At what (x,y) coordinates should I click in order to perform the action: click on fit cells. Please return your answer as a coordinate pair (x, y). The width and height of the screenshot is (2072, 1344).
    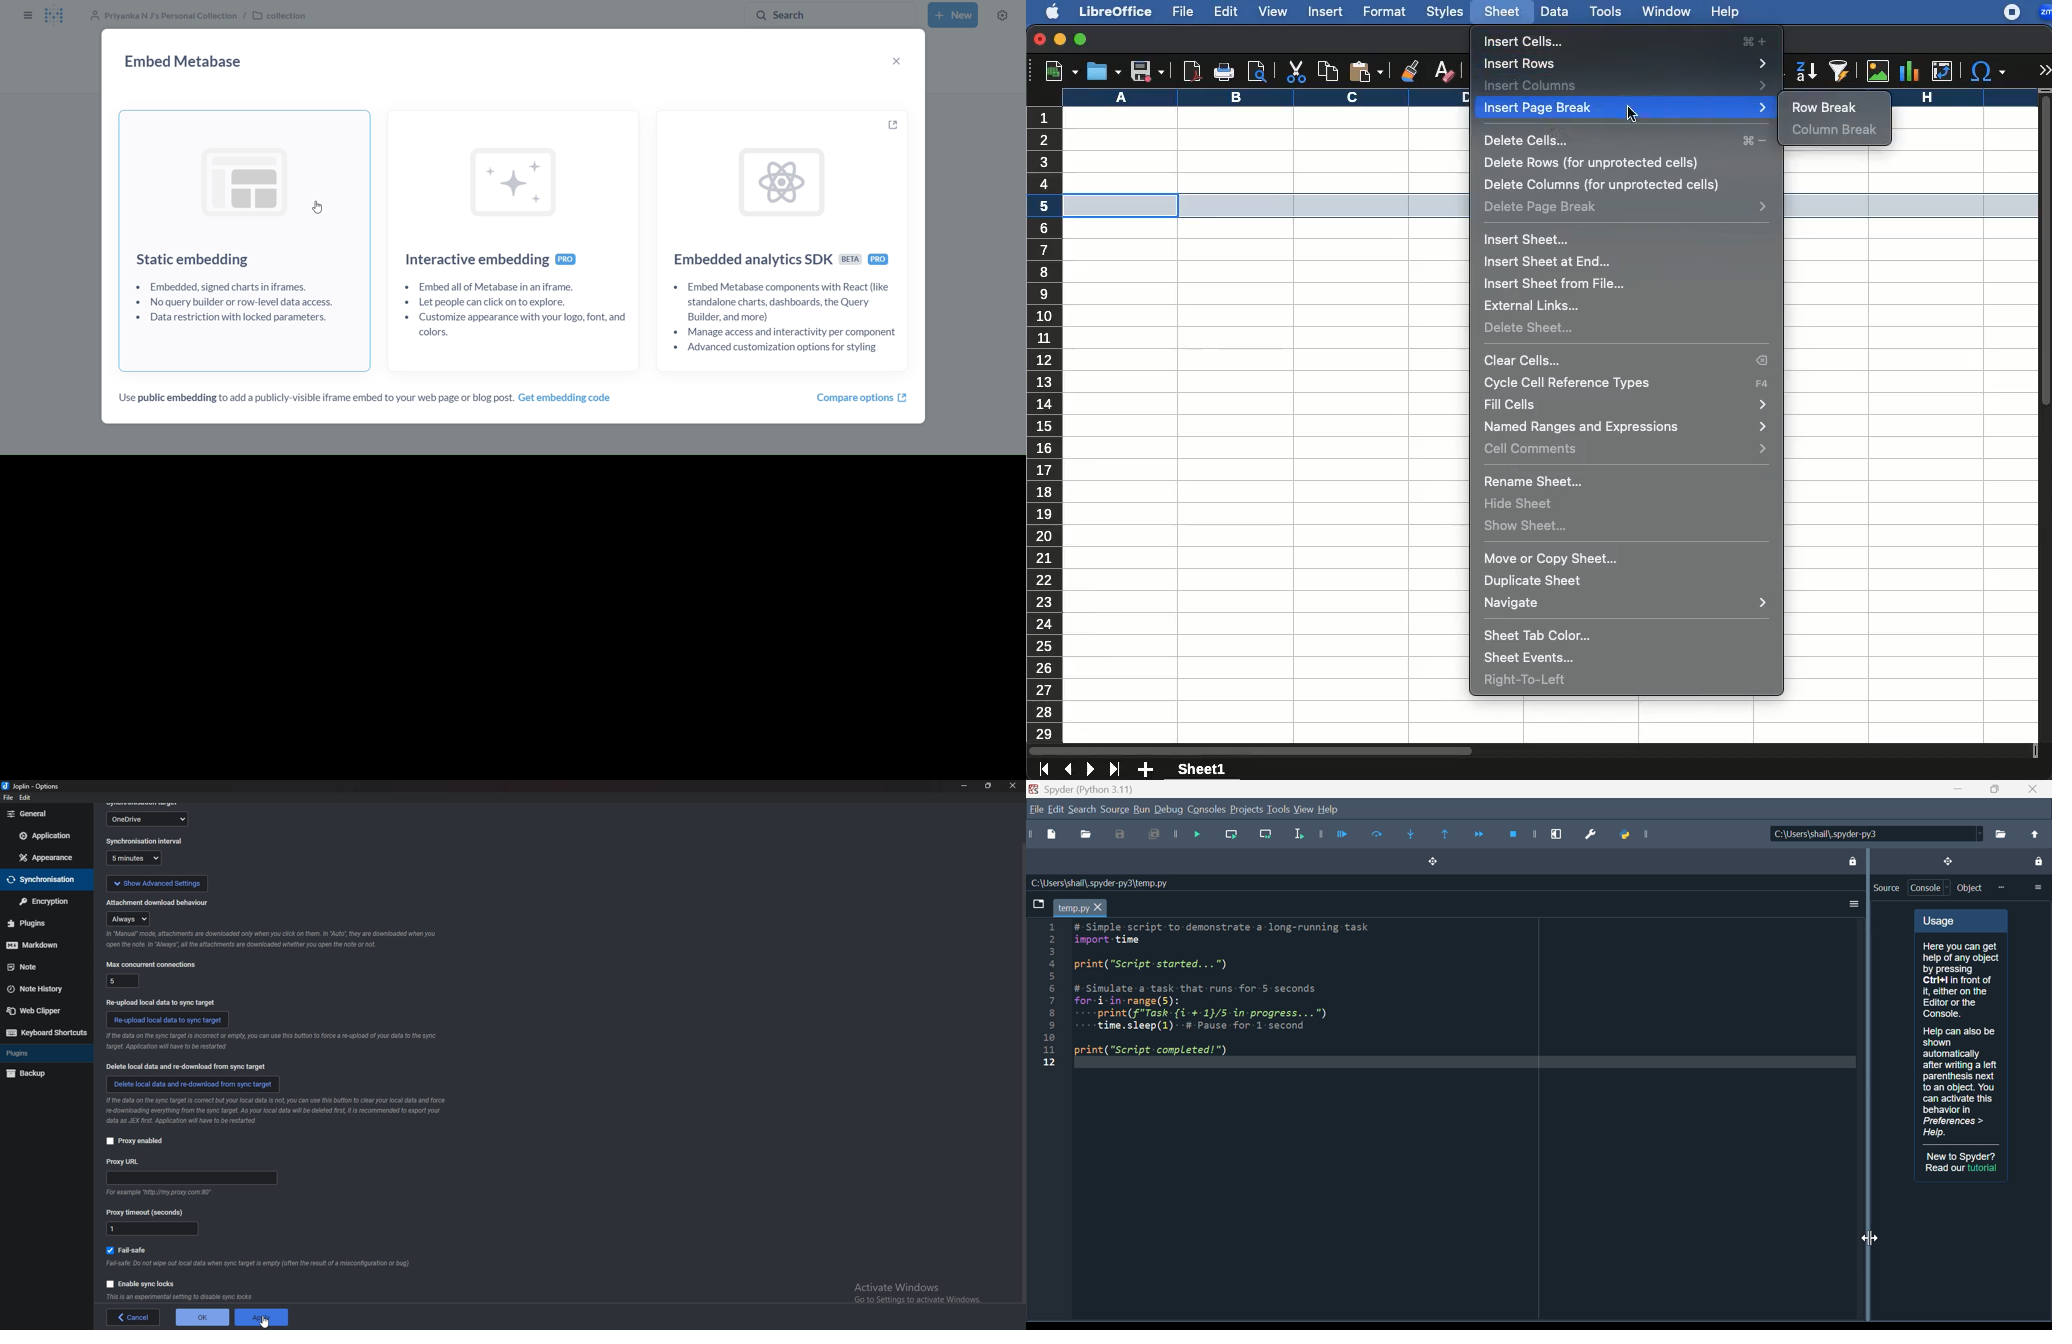
    Looking at the image, I should click on (1628, 403).